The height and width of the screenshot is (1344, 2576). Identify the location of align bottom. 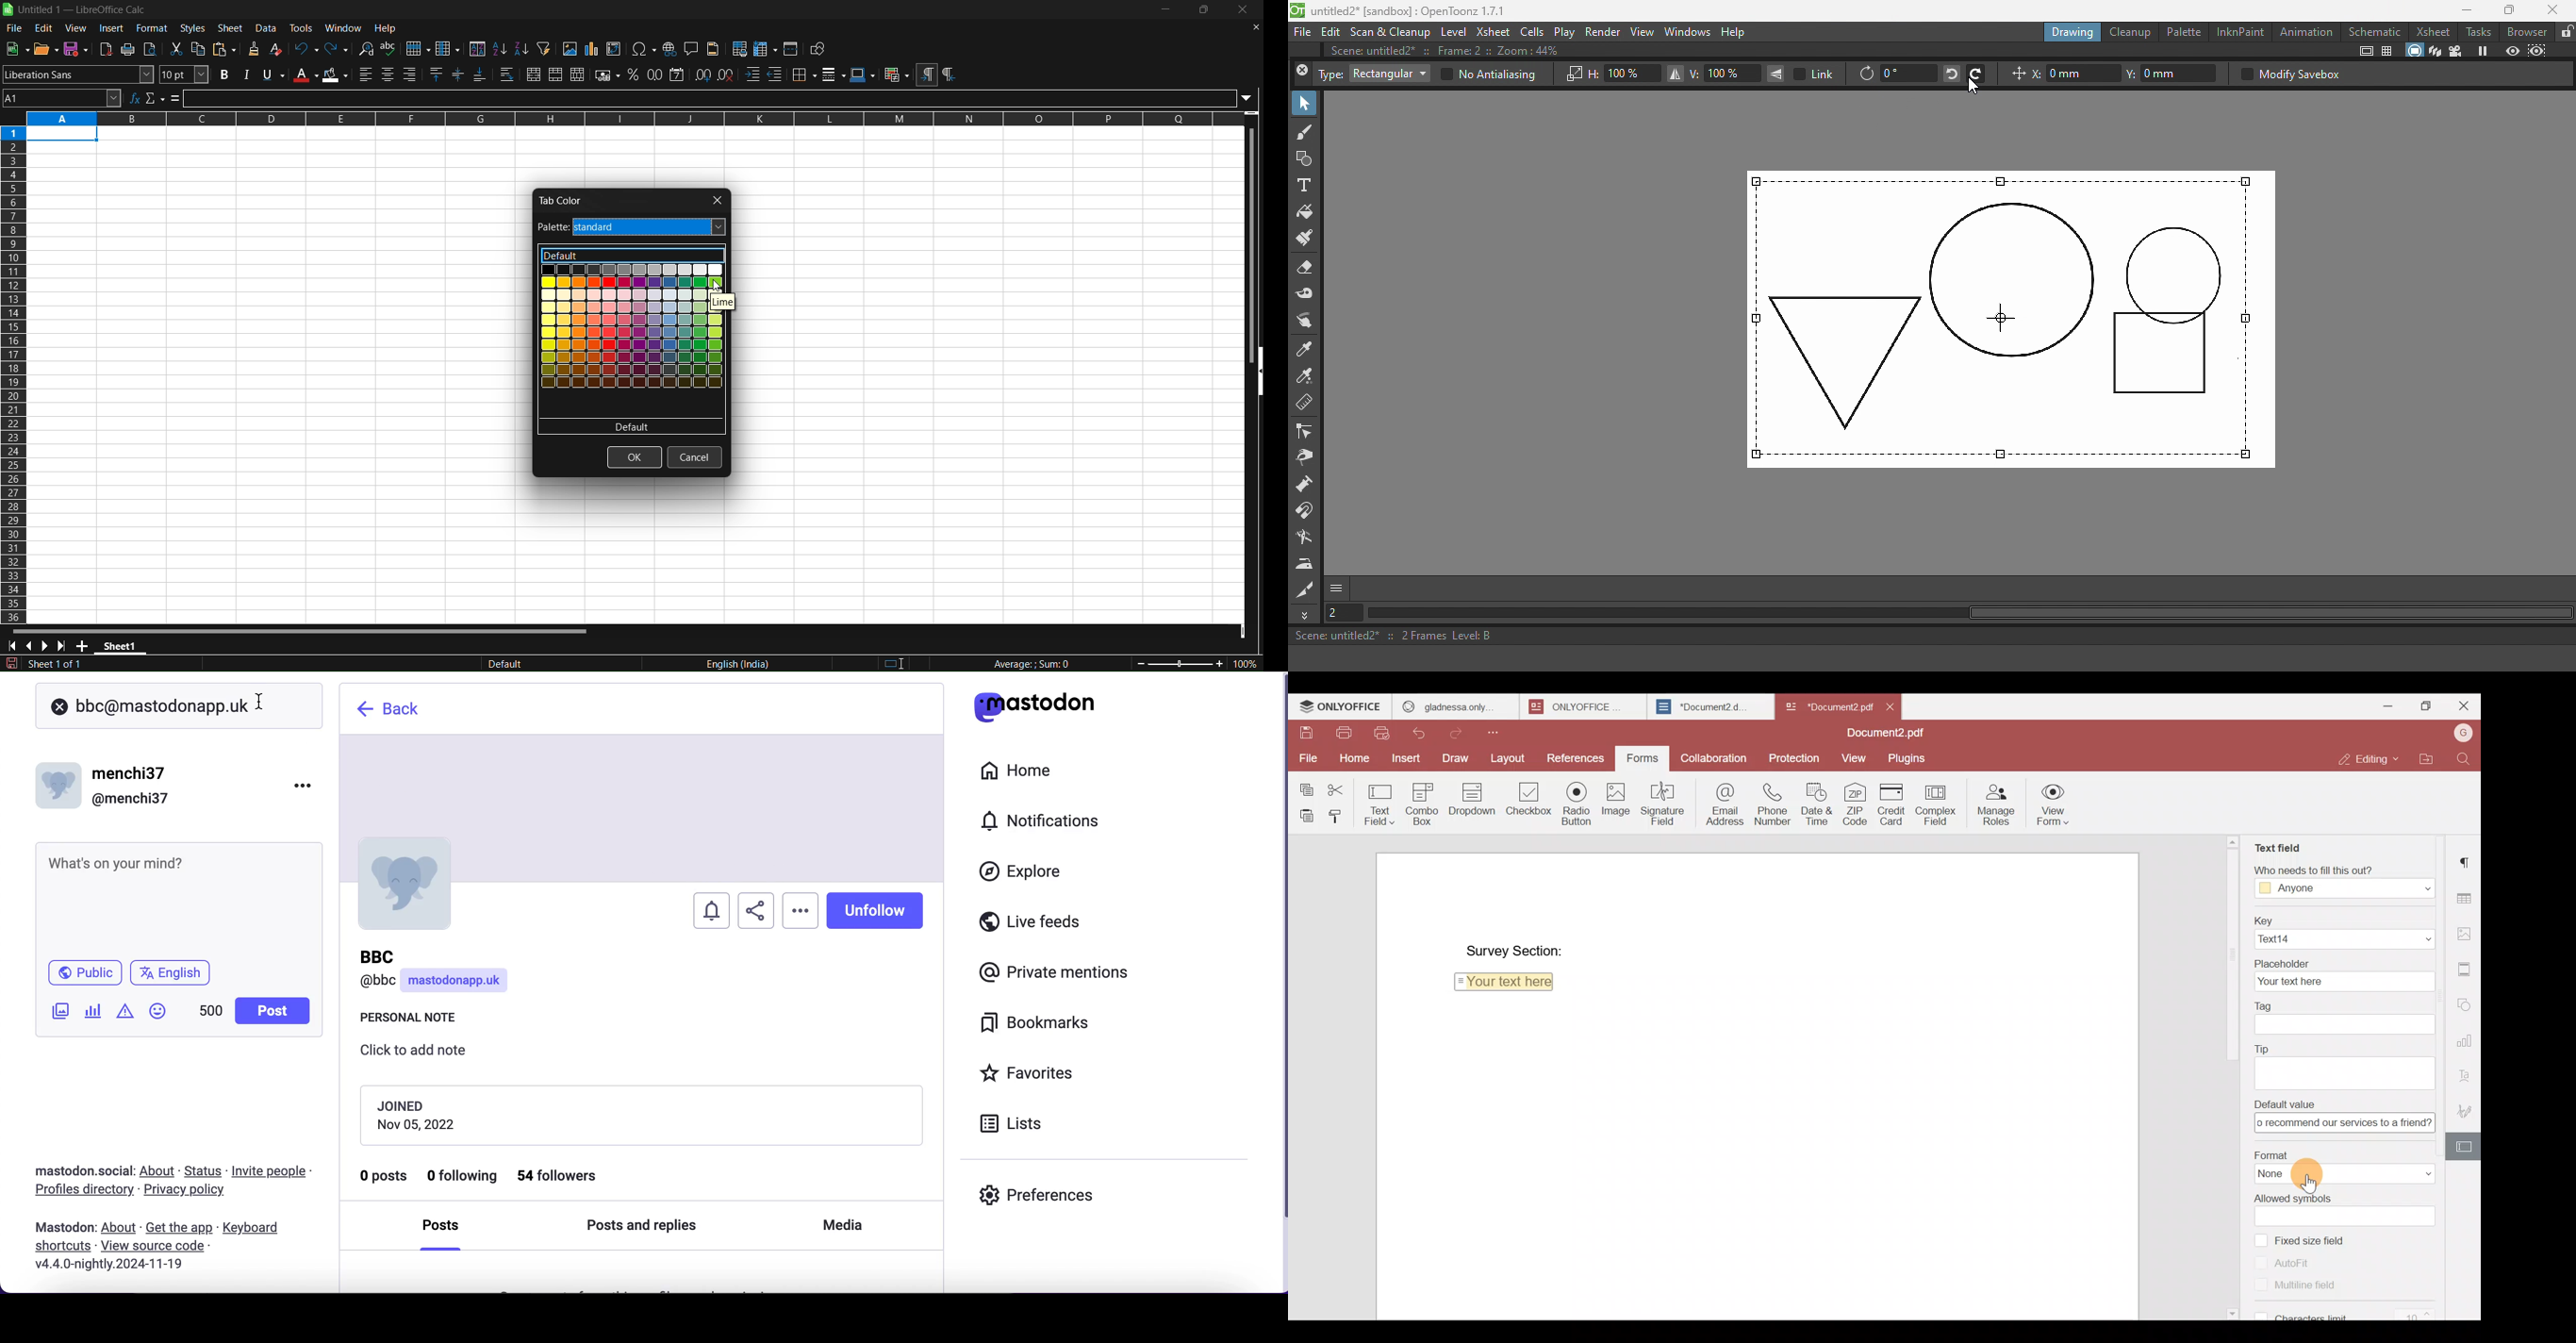
(480, 76).